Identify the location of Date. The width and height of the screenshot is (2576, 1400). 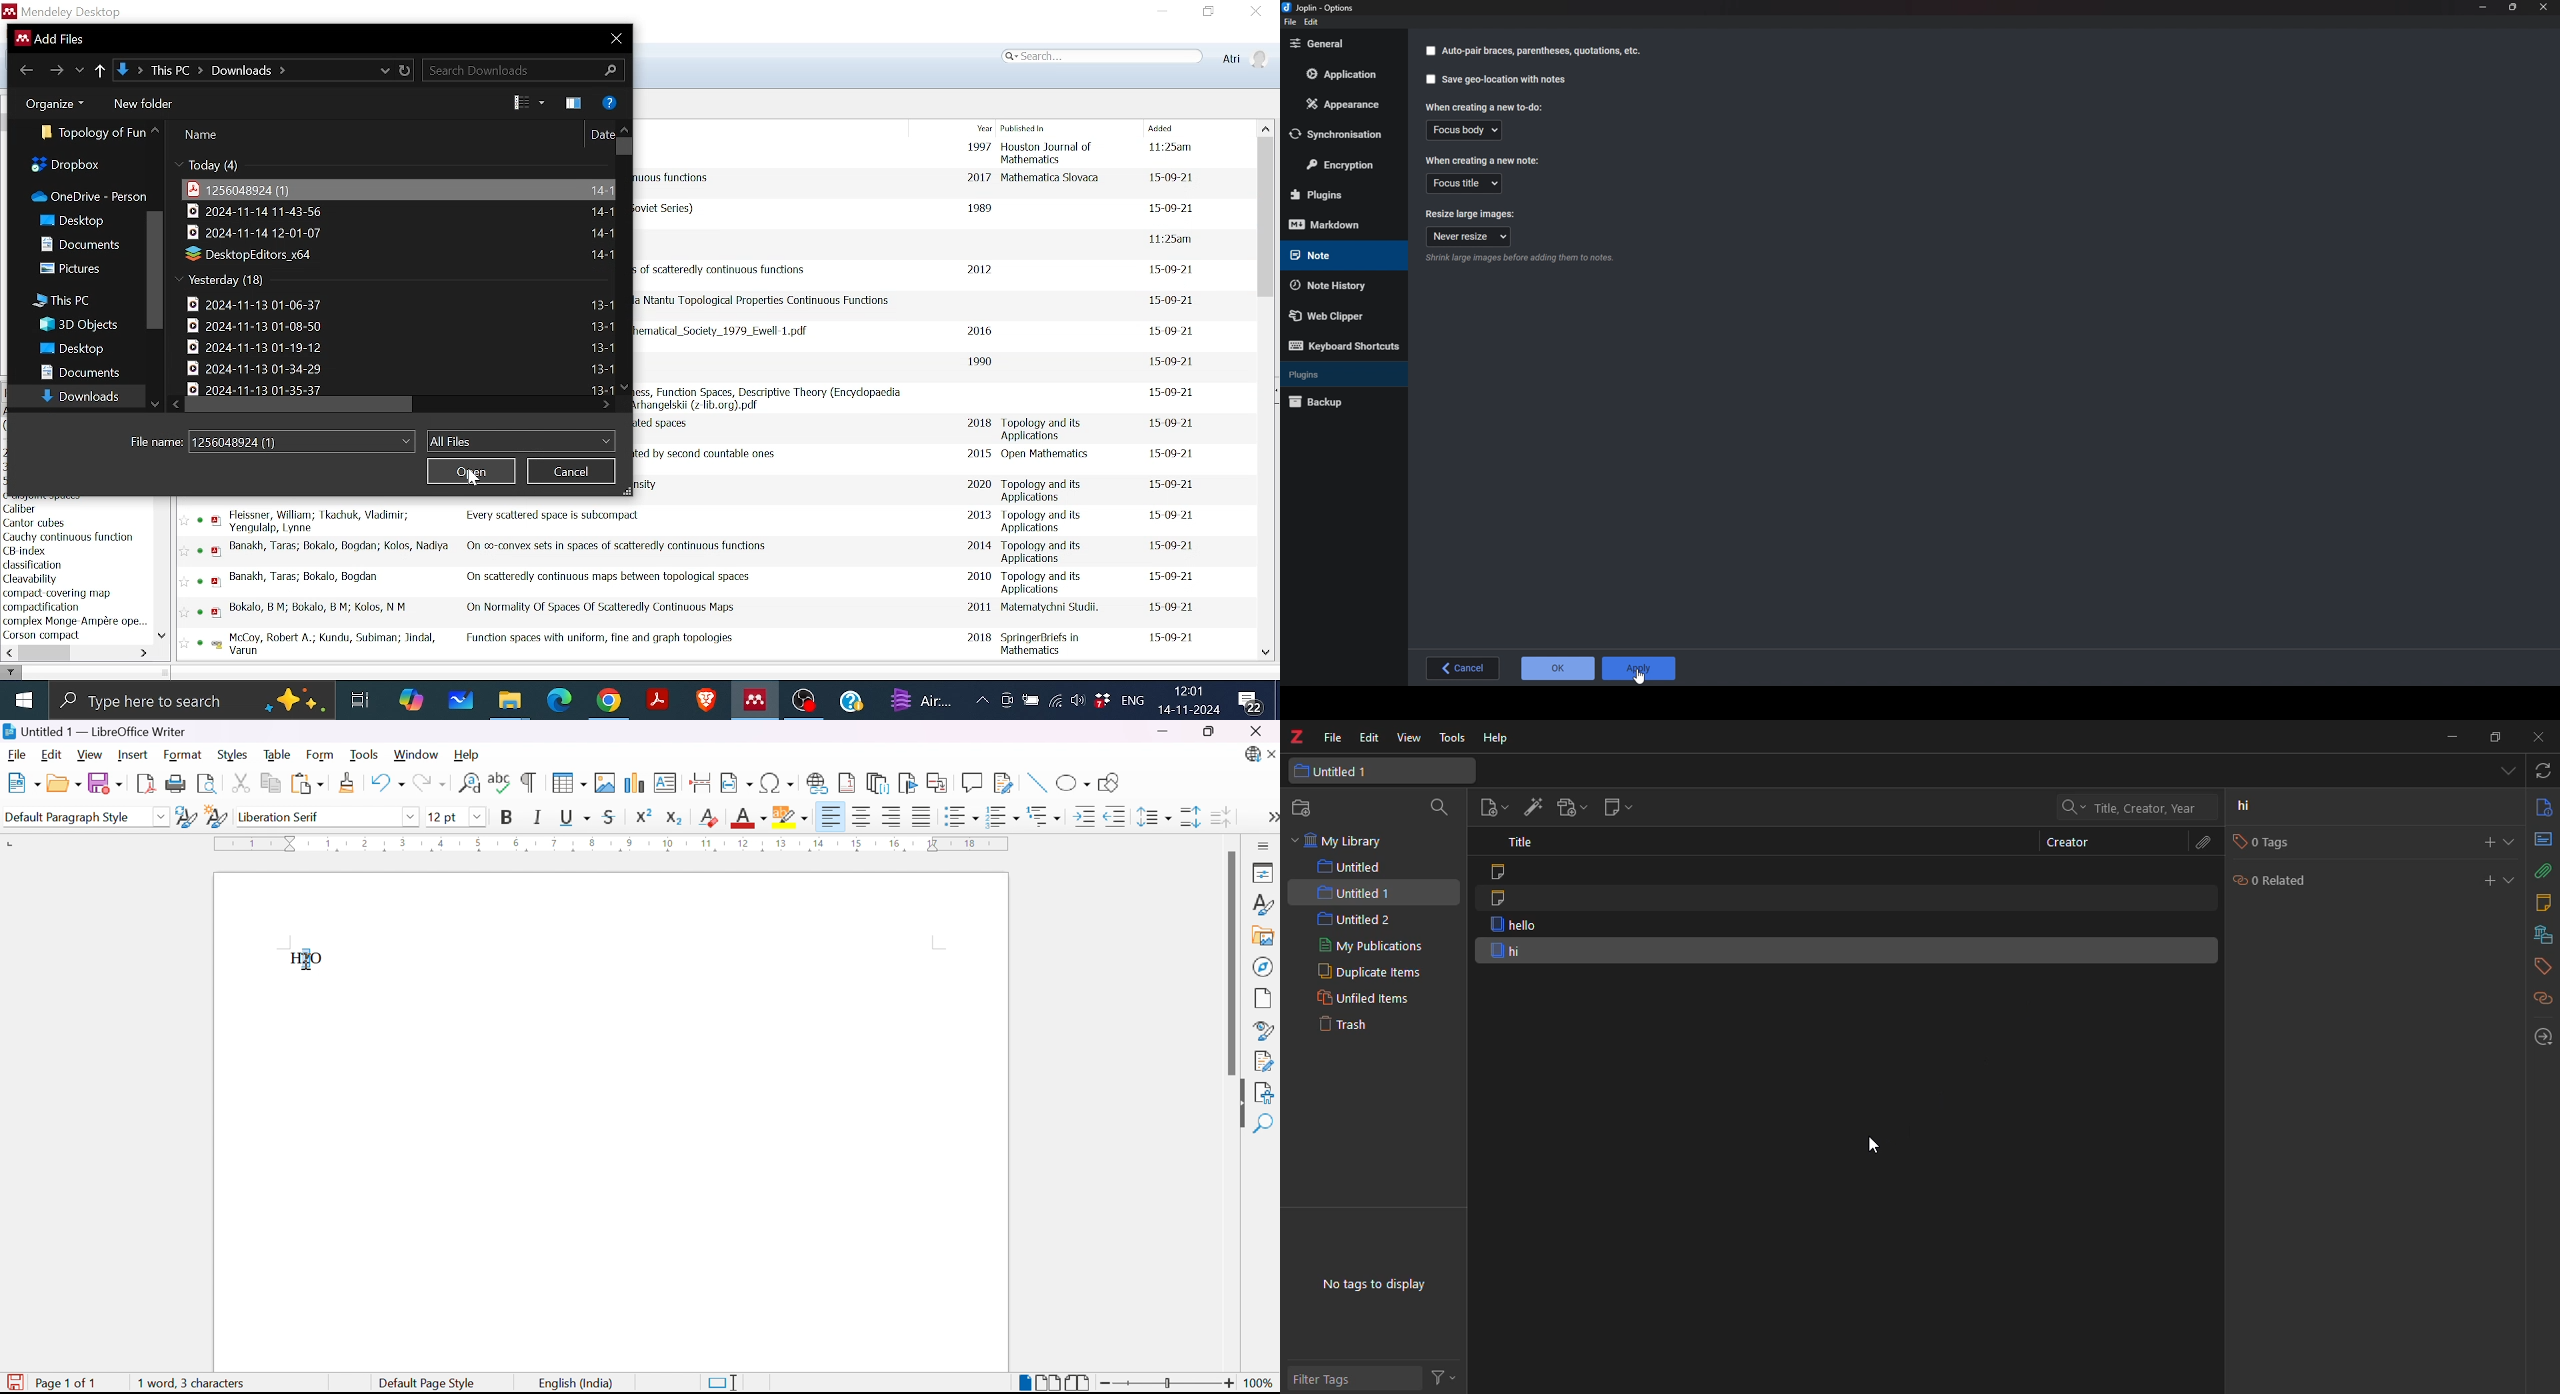
(600, 388).